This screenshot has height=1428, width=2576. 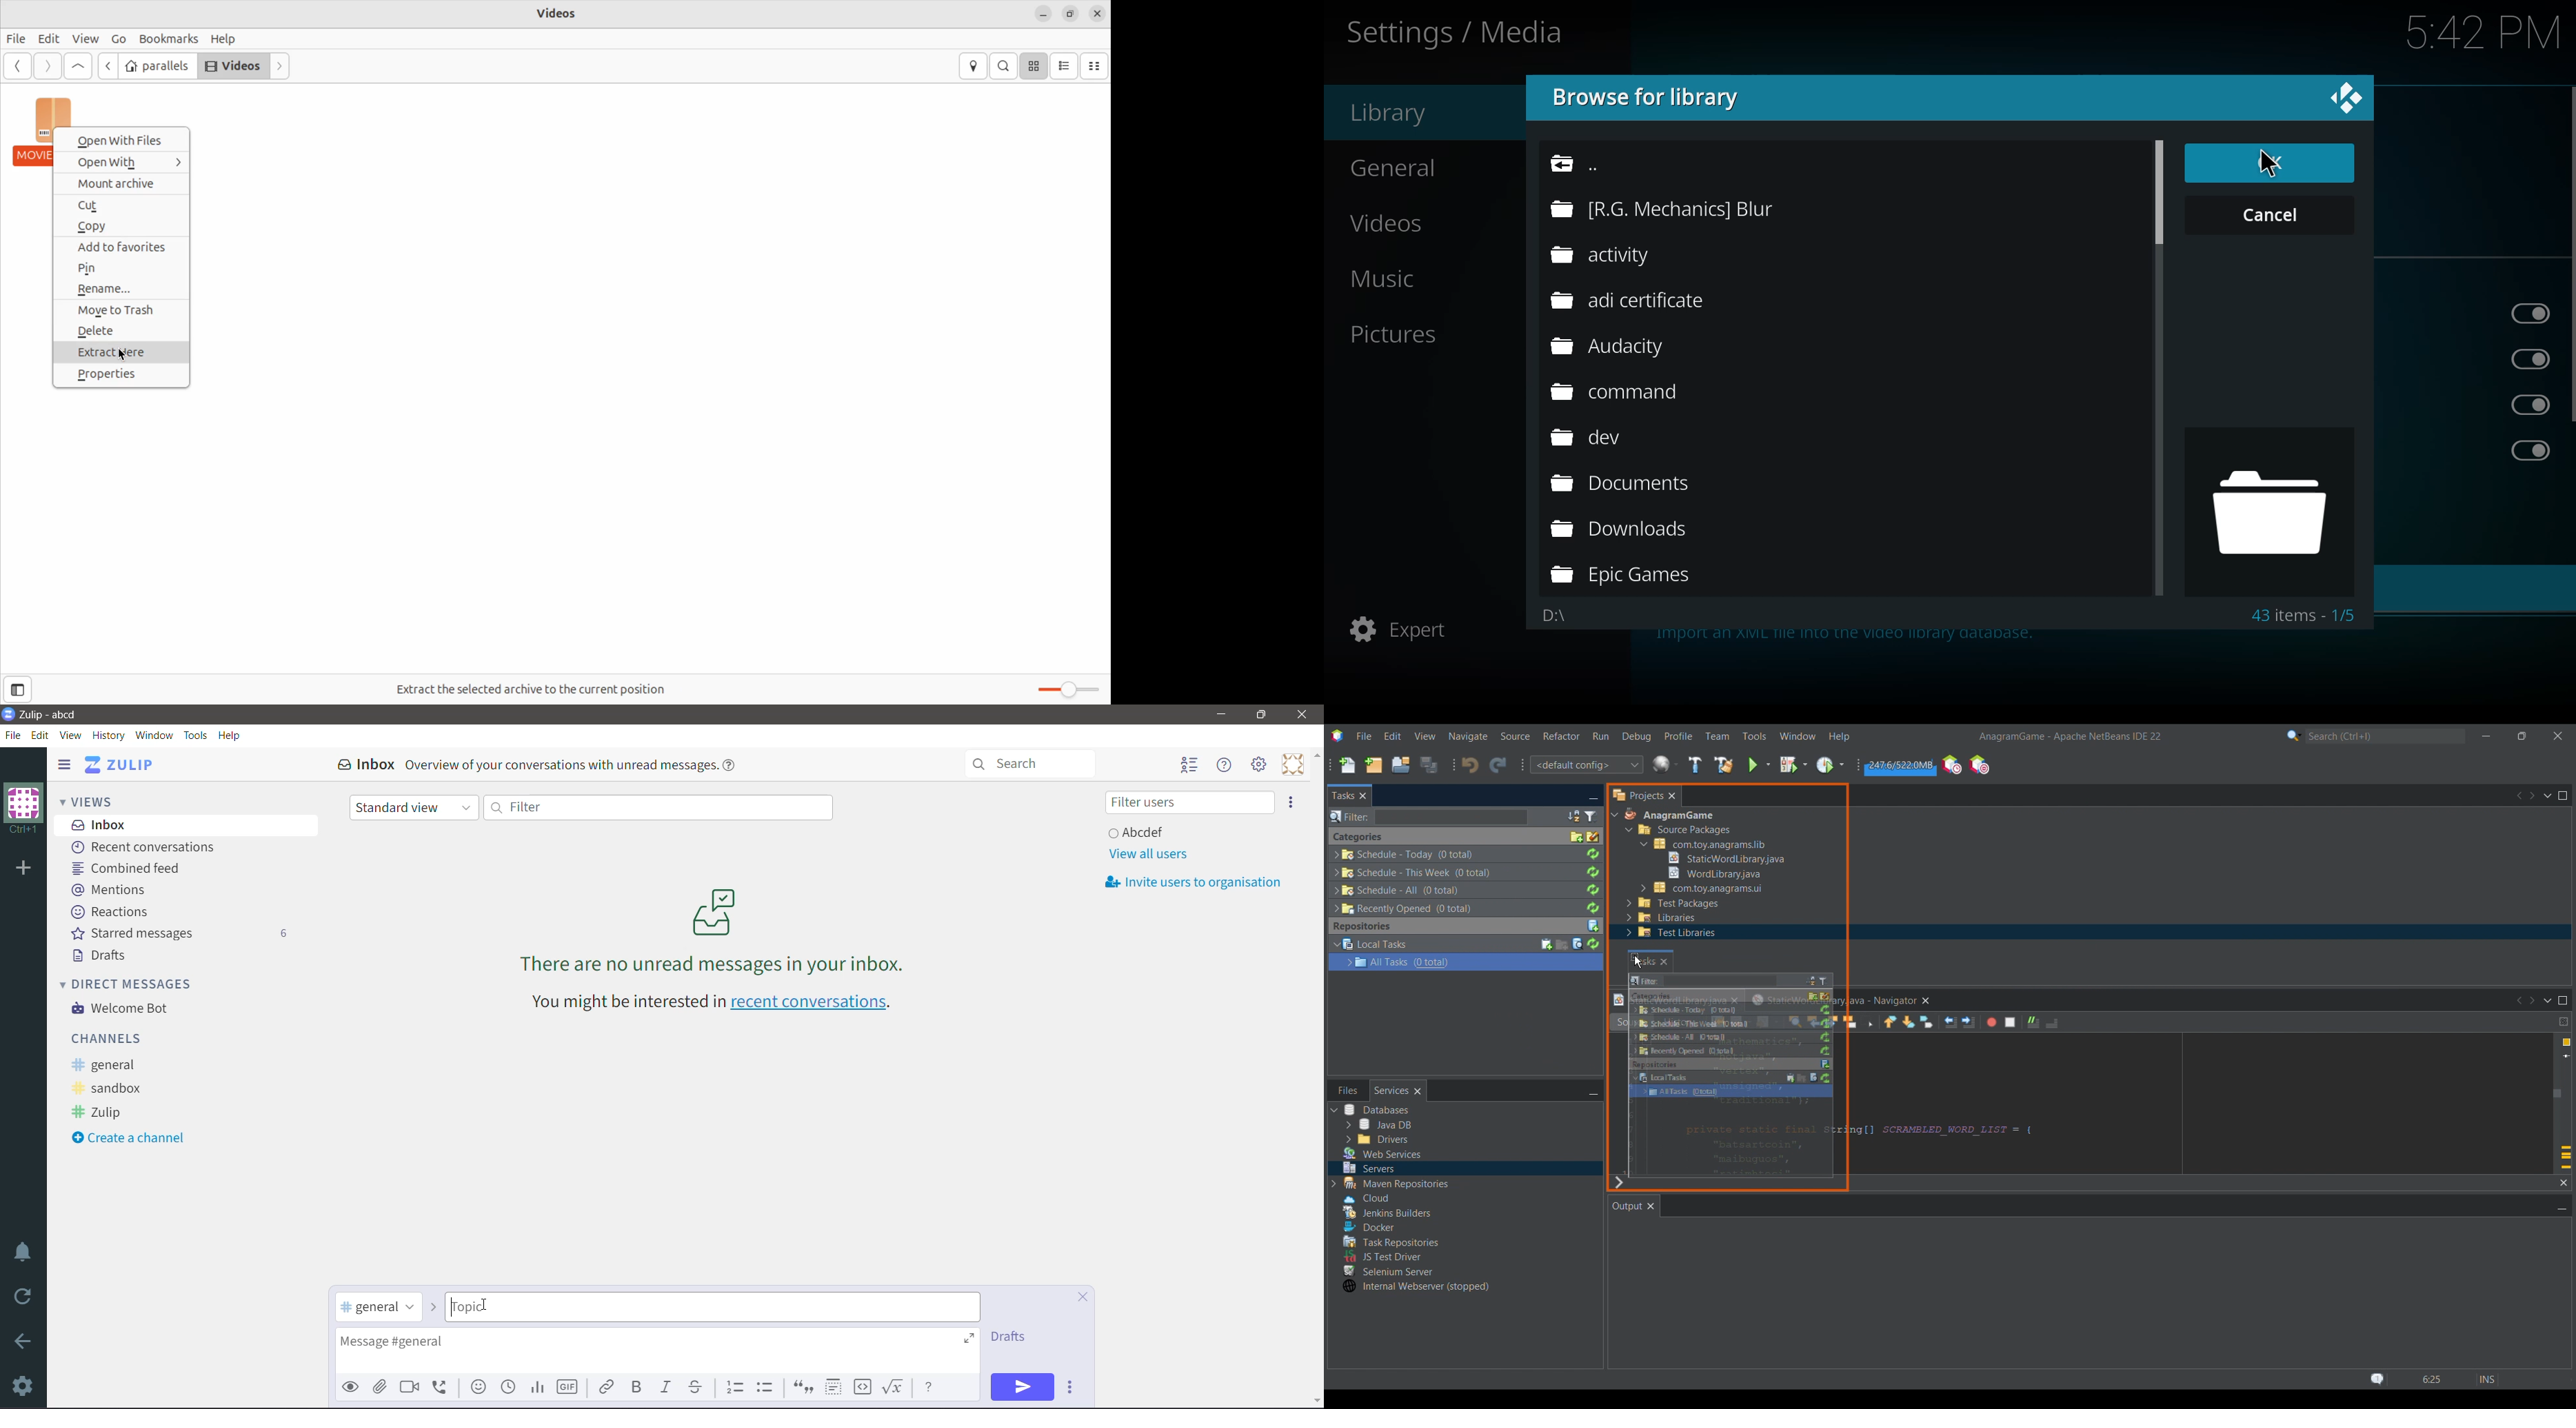 What do you see at coordinates (97, 800) in the screenshot?
I see `Views` at bounding box center [97, 800].